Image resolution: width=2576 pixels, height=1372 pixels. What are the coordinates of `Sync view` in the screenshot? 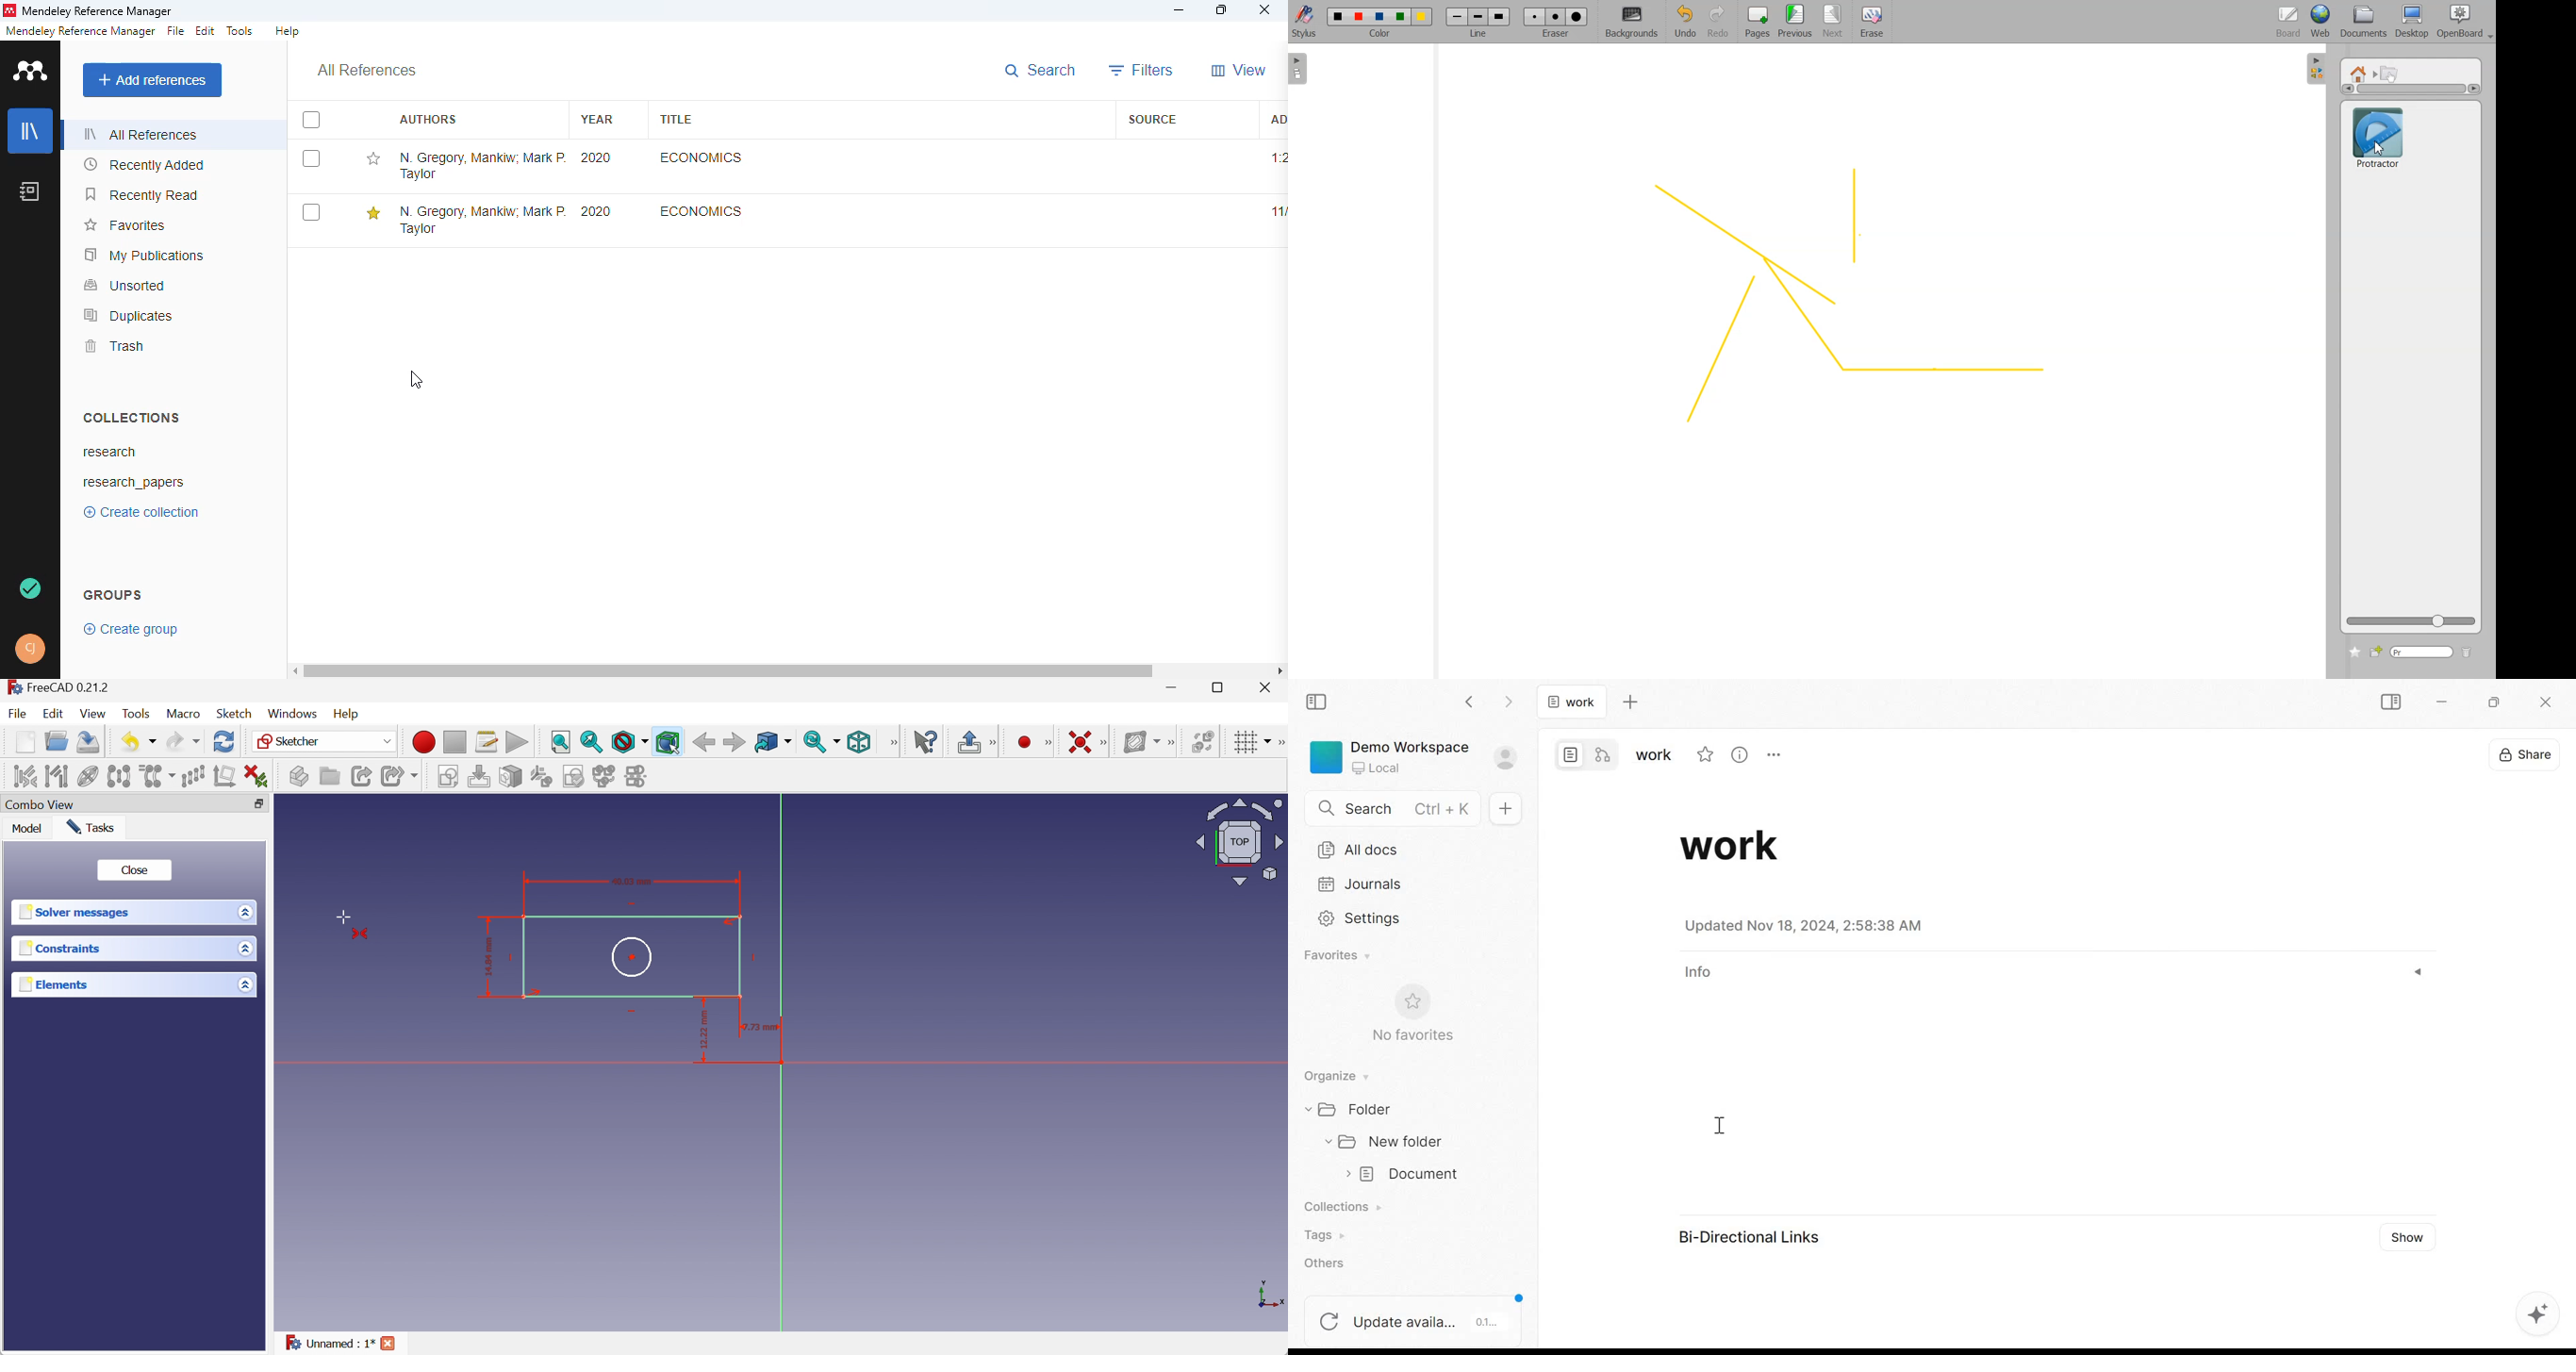 It's located at (822, 742).